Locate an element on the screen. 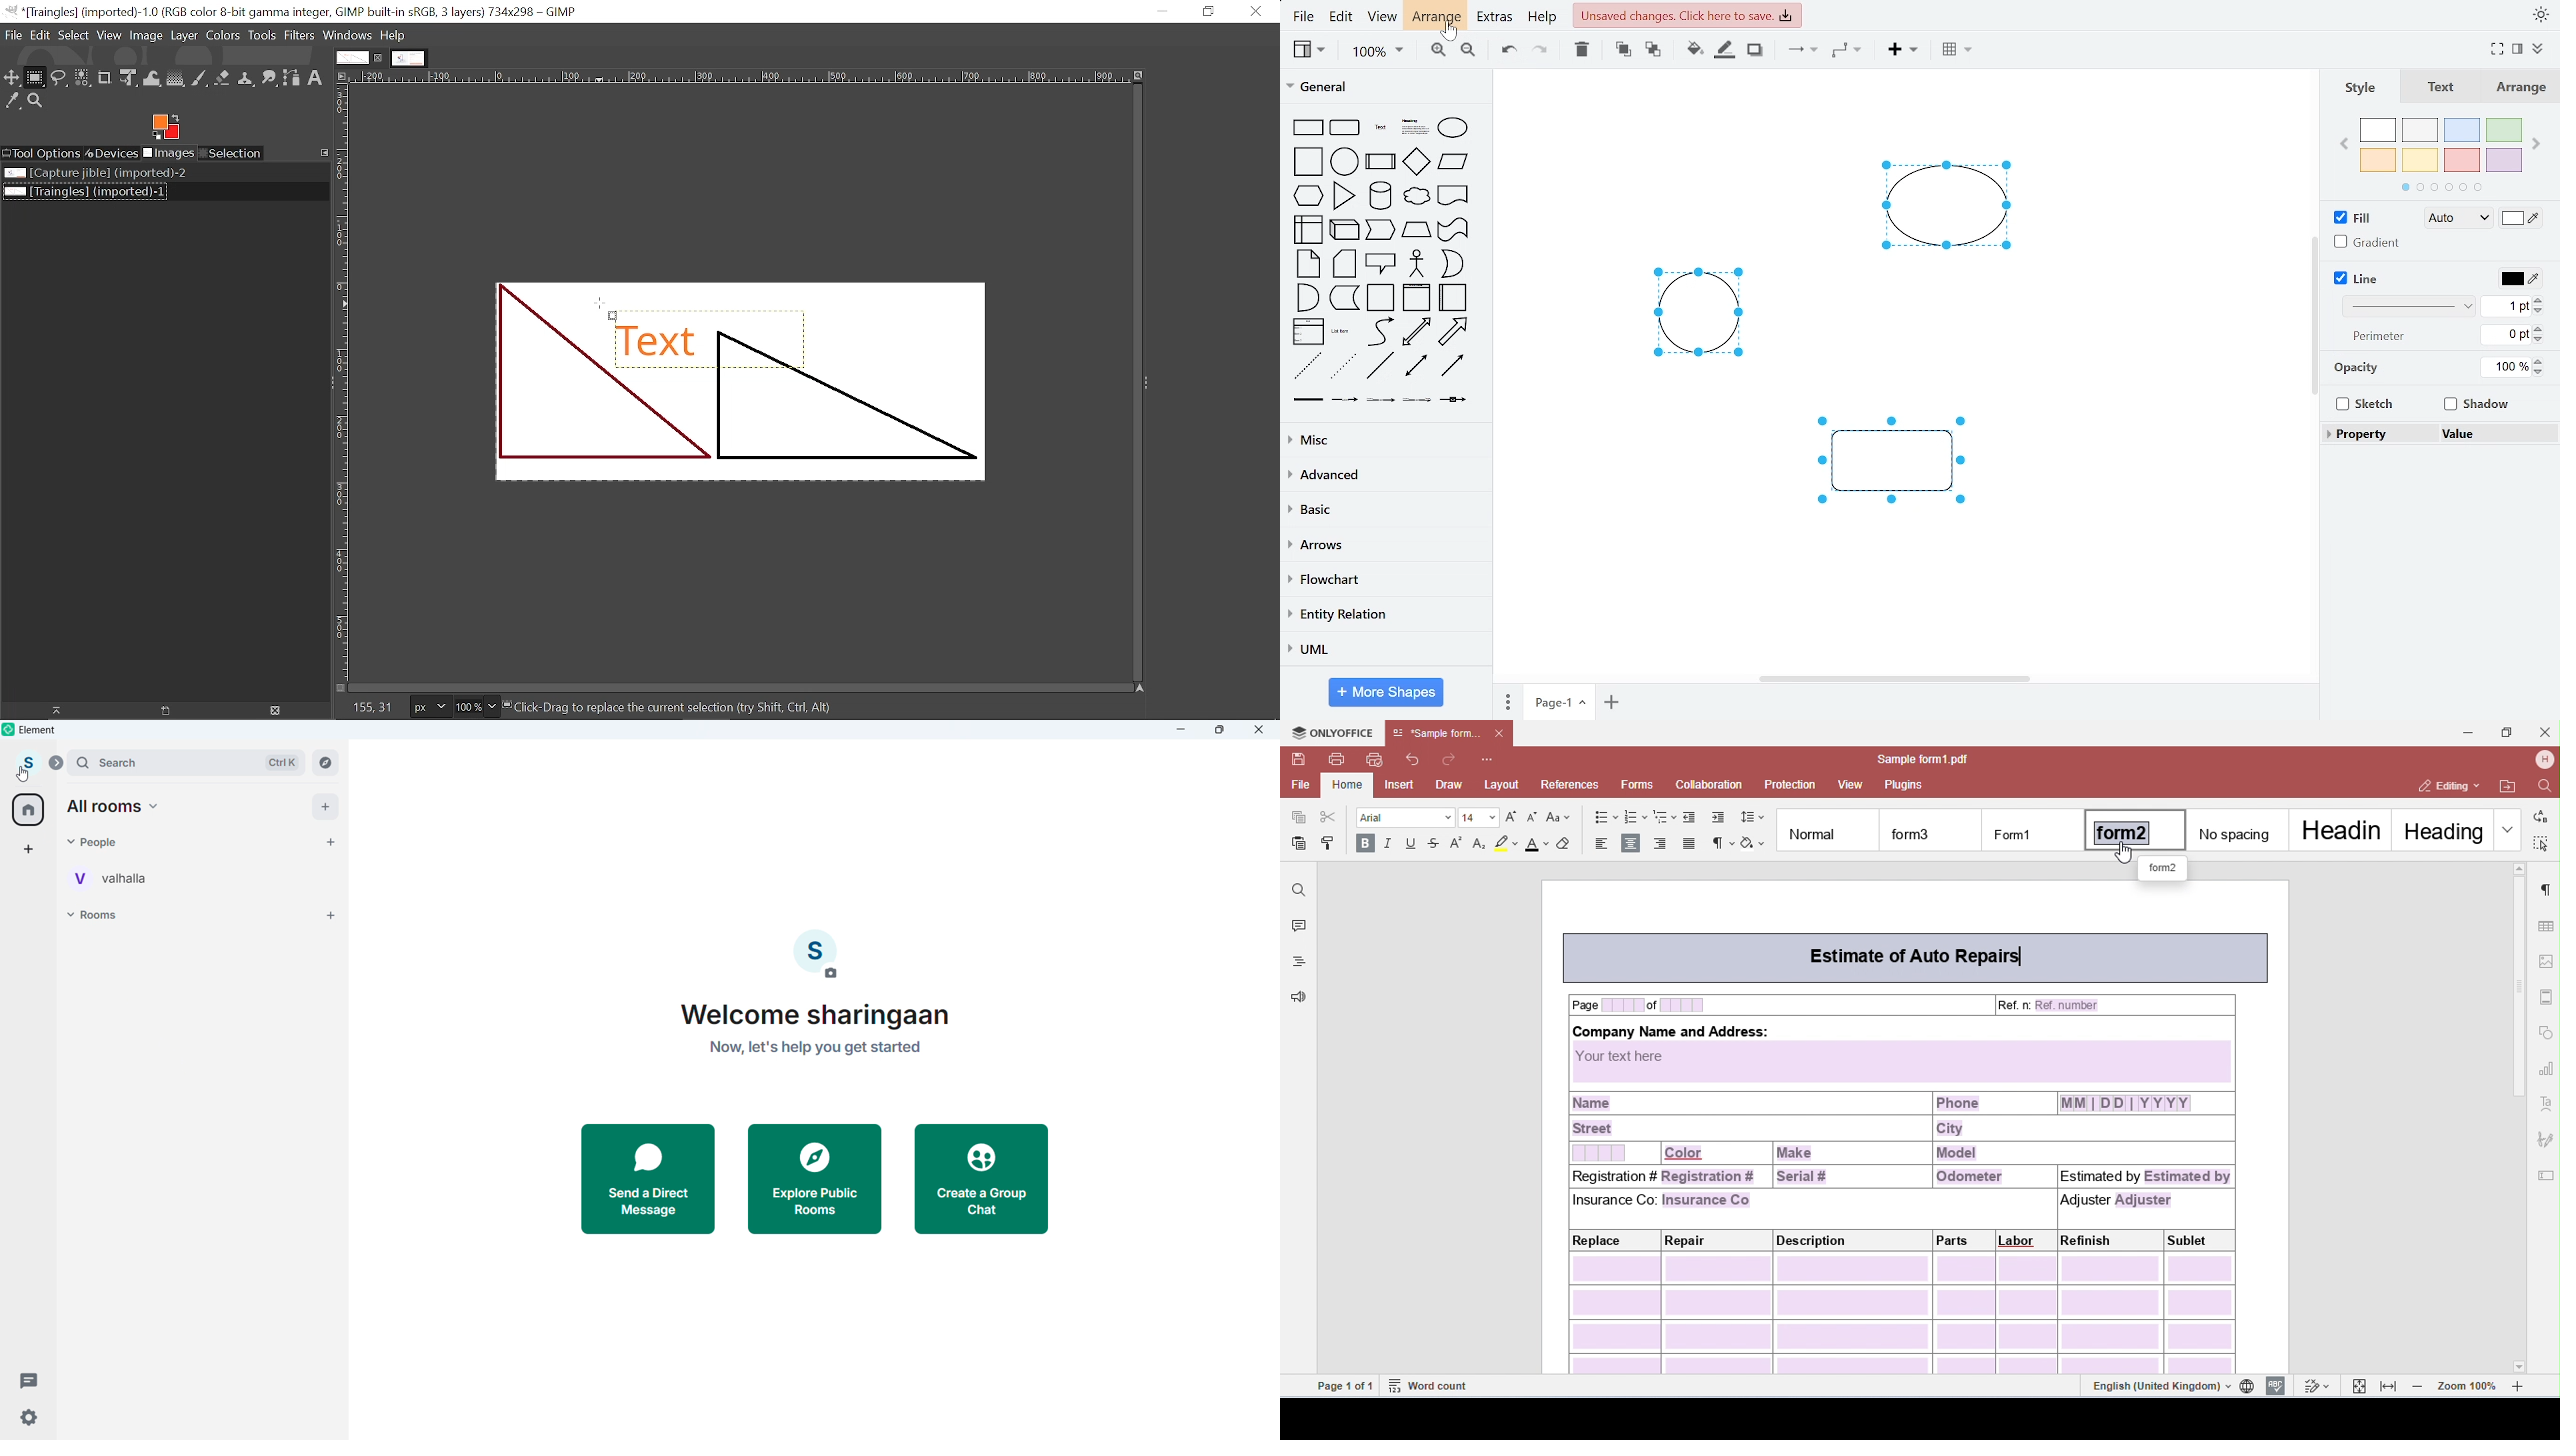  decrease perimeter is located at coordinates (2541, 339).